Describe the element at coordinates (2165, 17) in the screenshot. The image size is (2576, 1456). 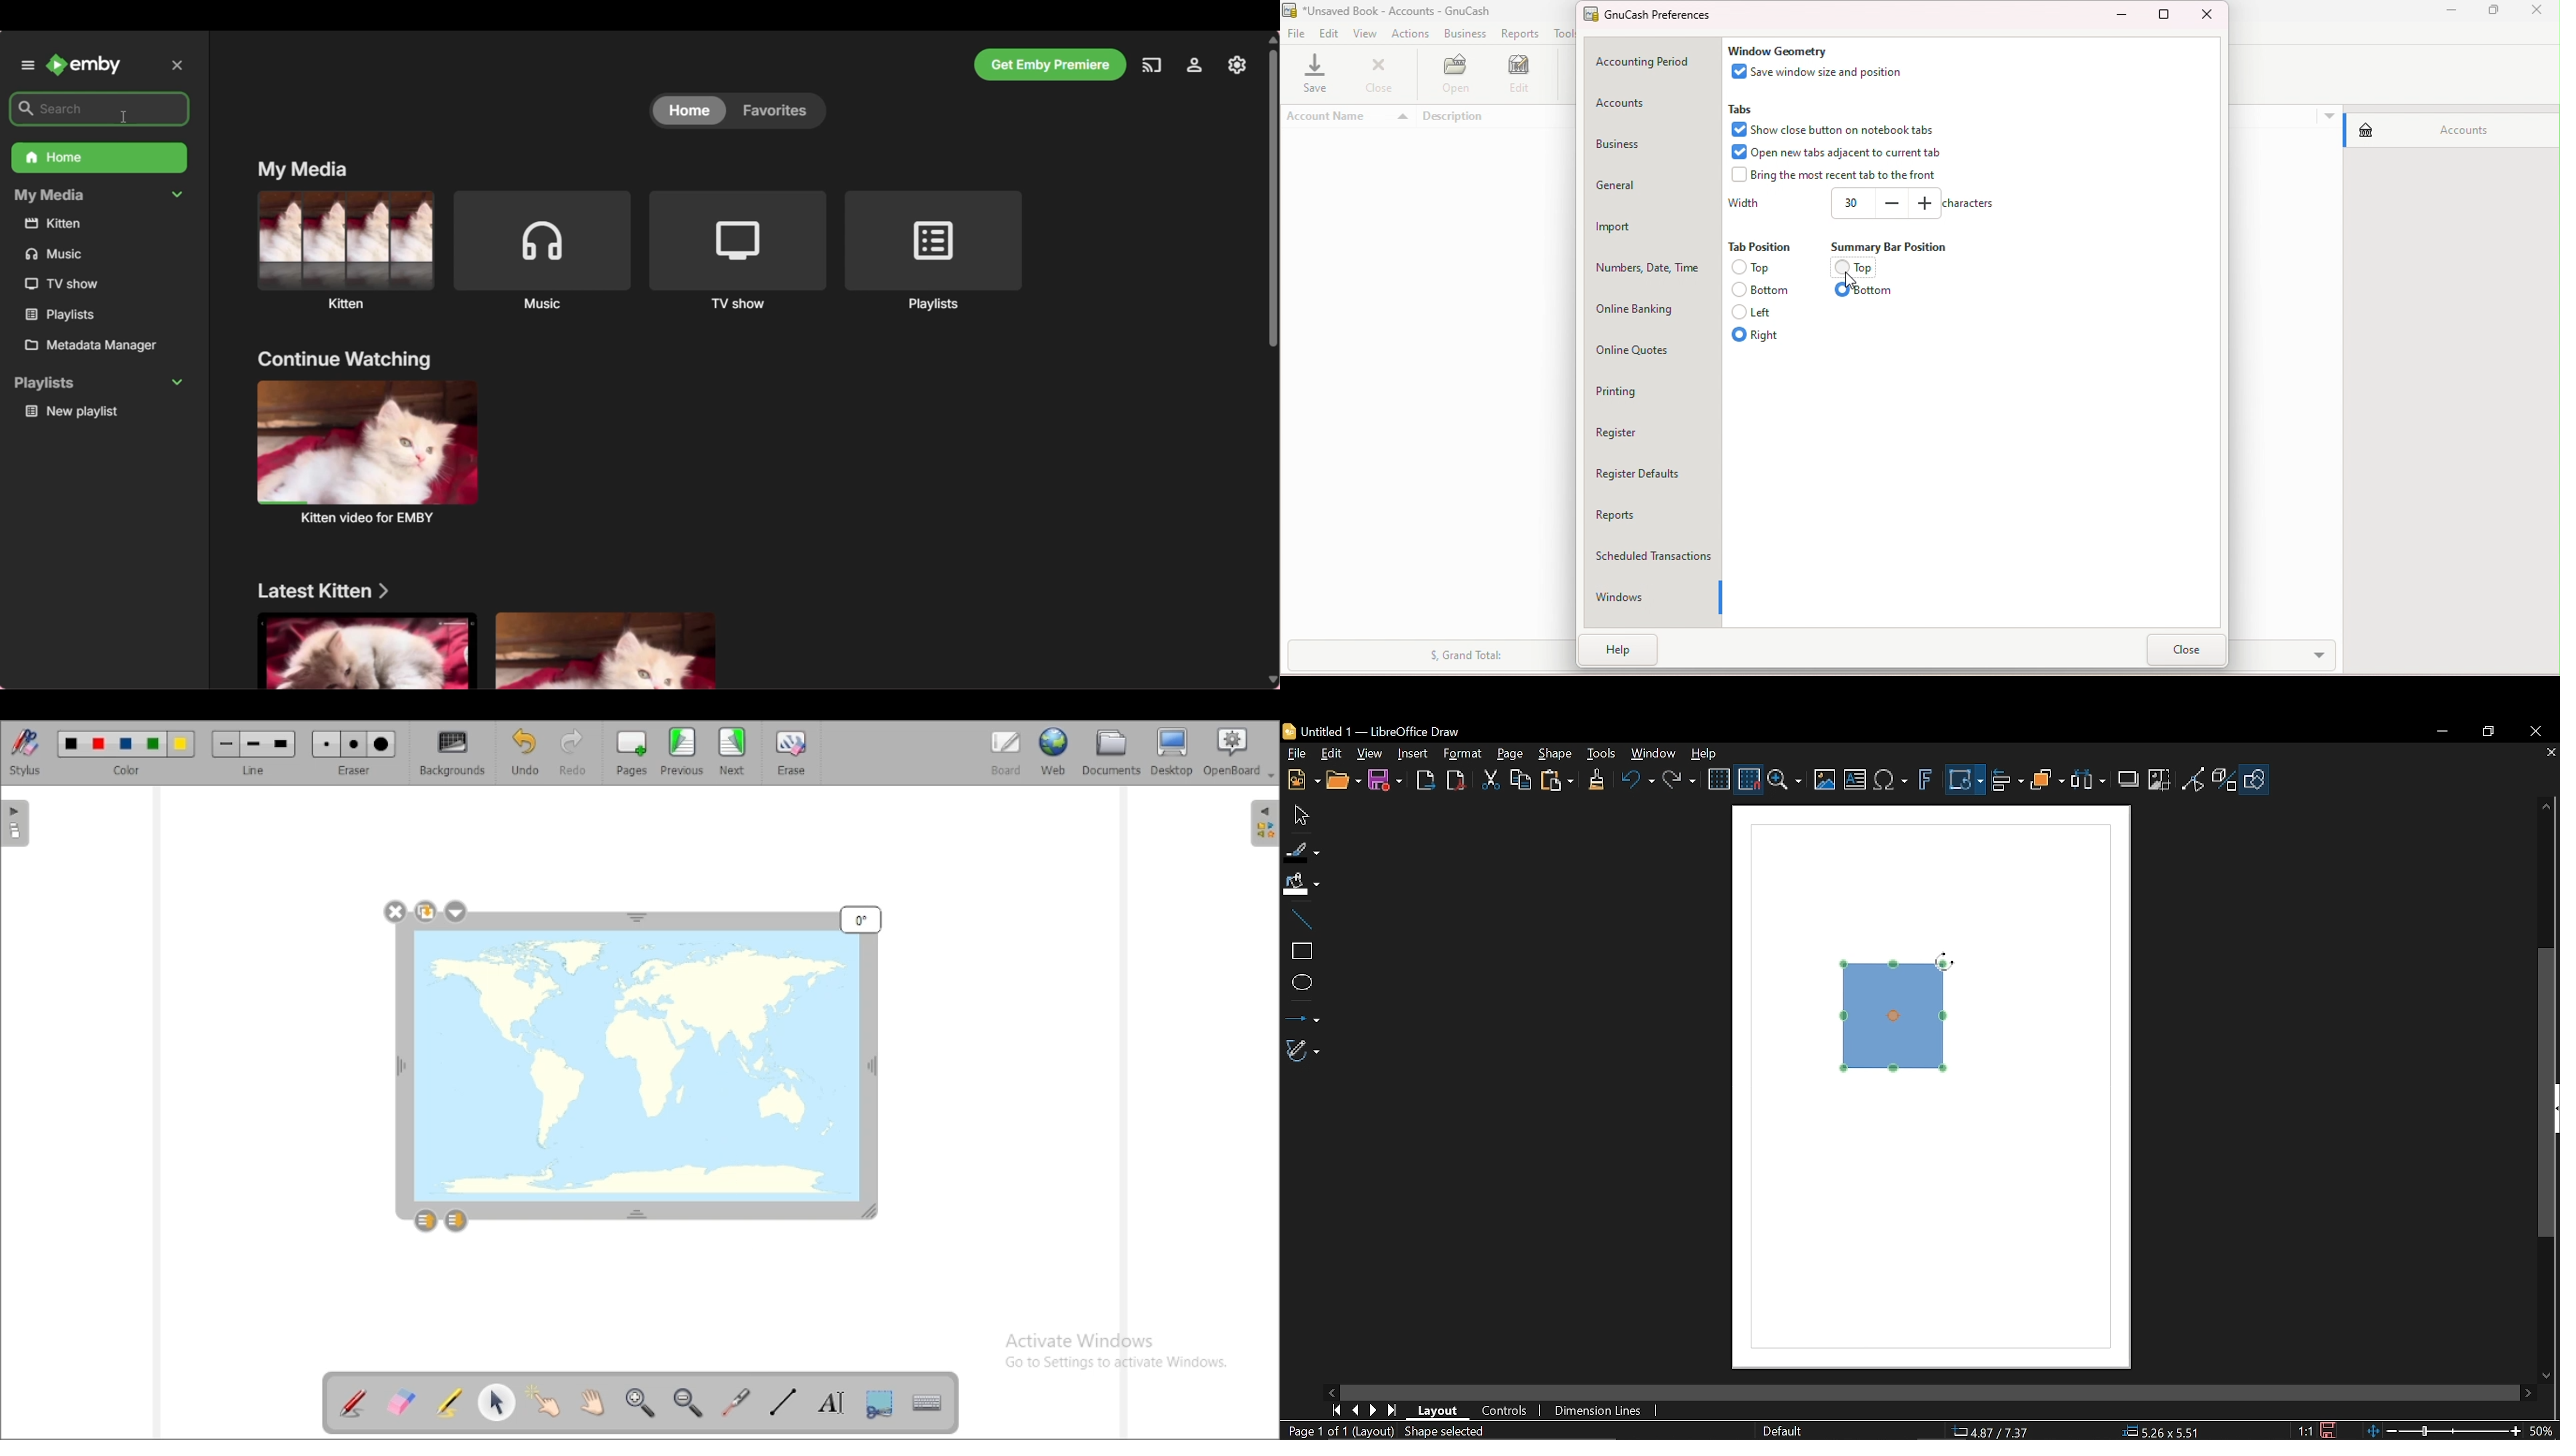
I see `Maximize` at that location.